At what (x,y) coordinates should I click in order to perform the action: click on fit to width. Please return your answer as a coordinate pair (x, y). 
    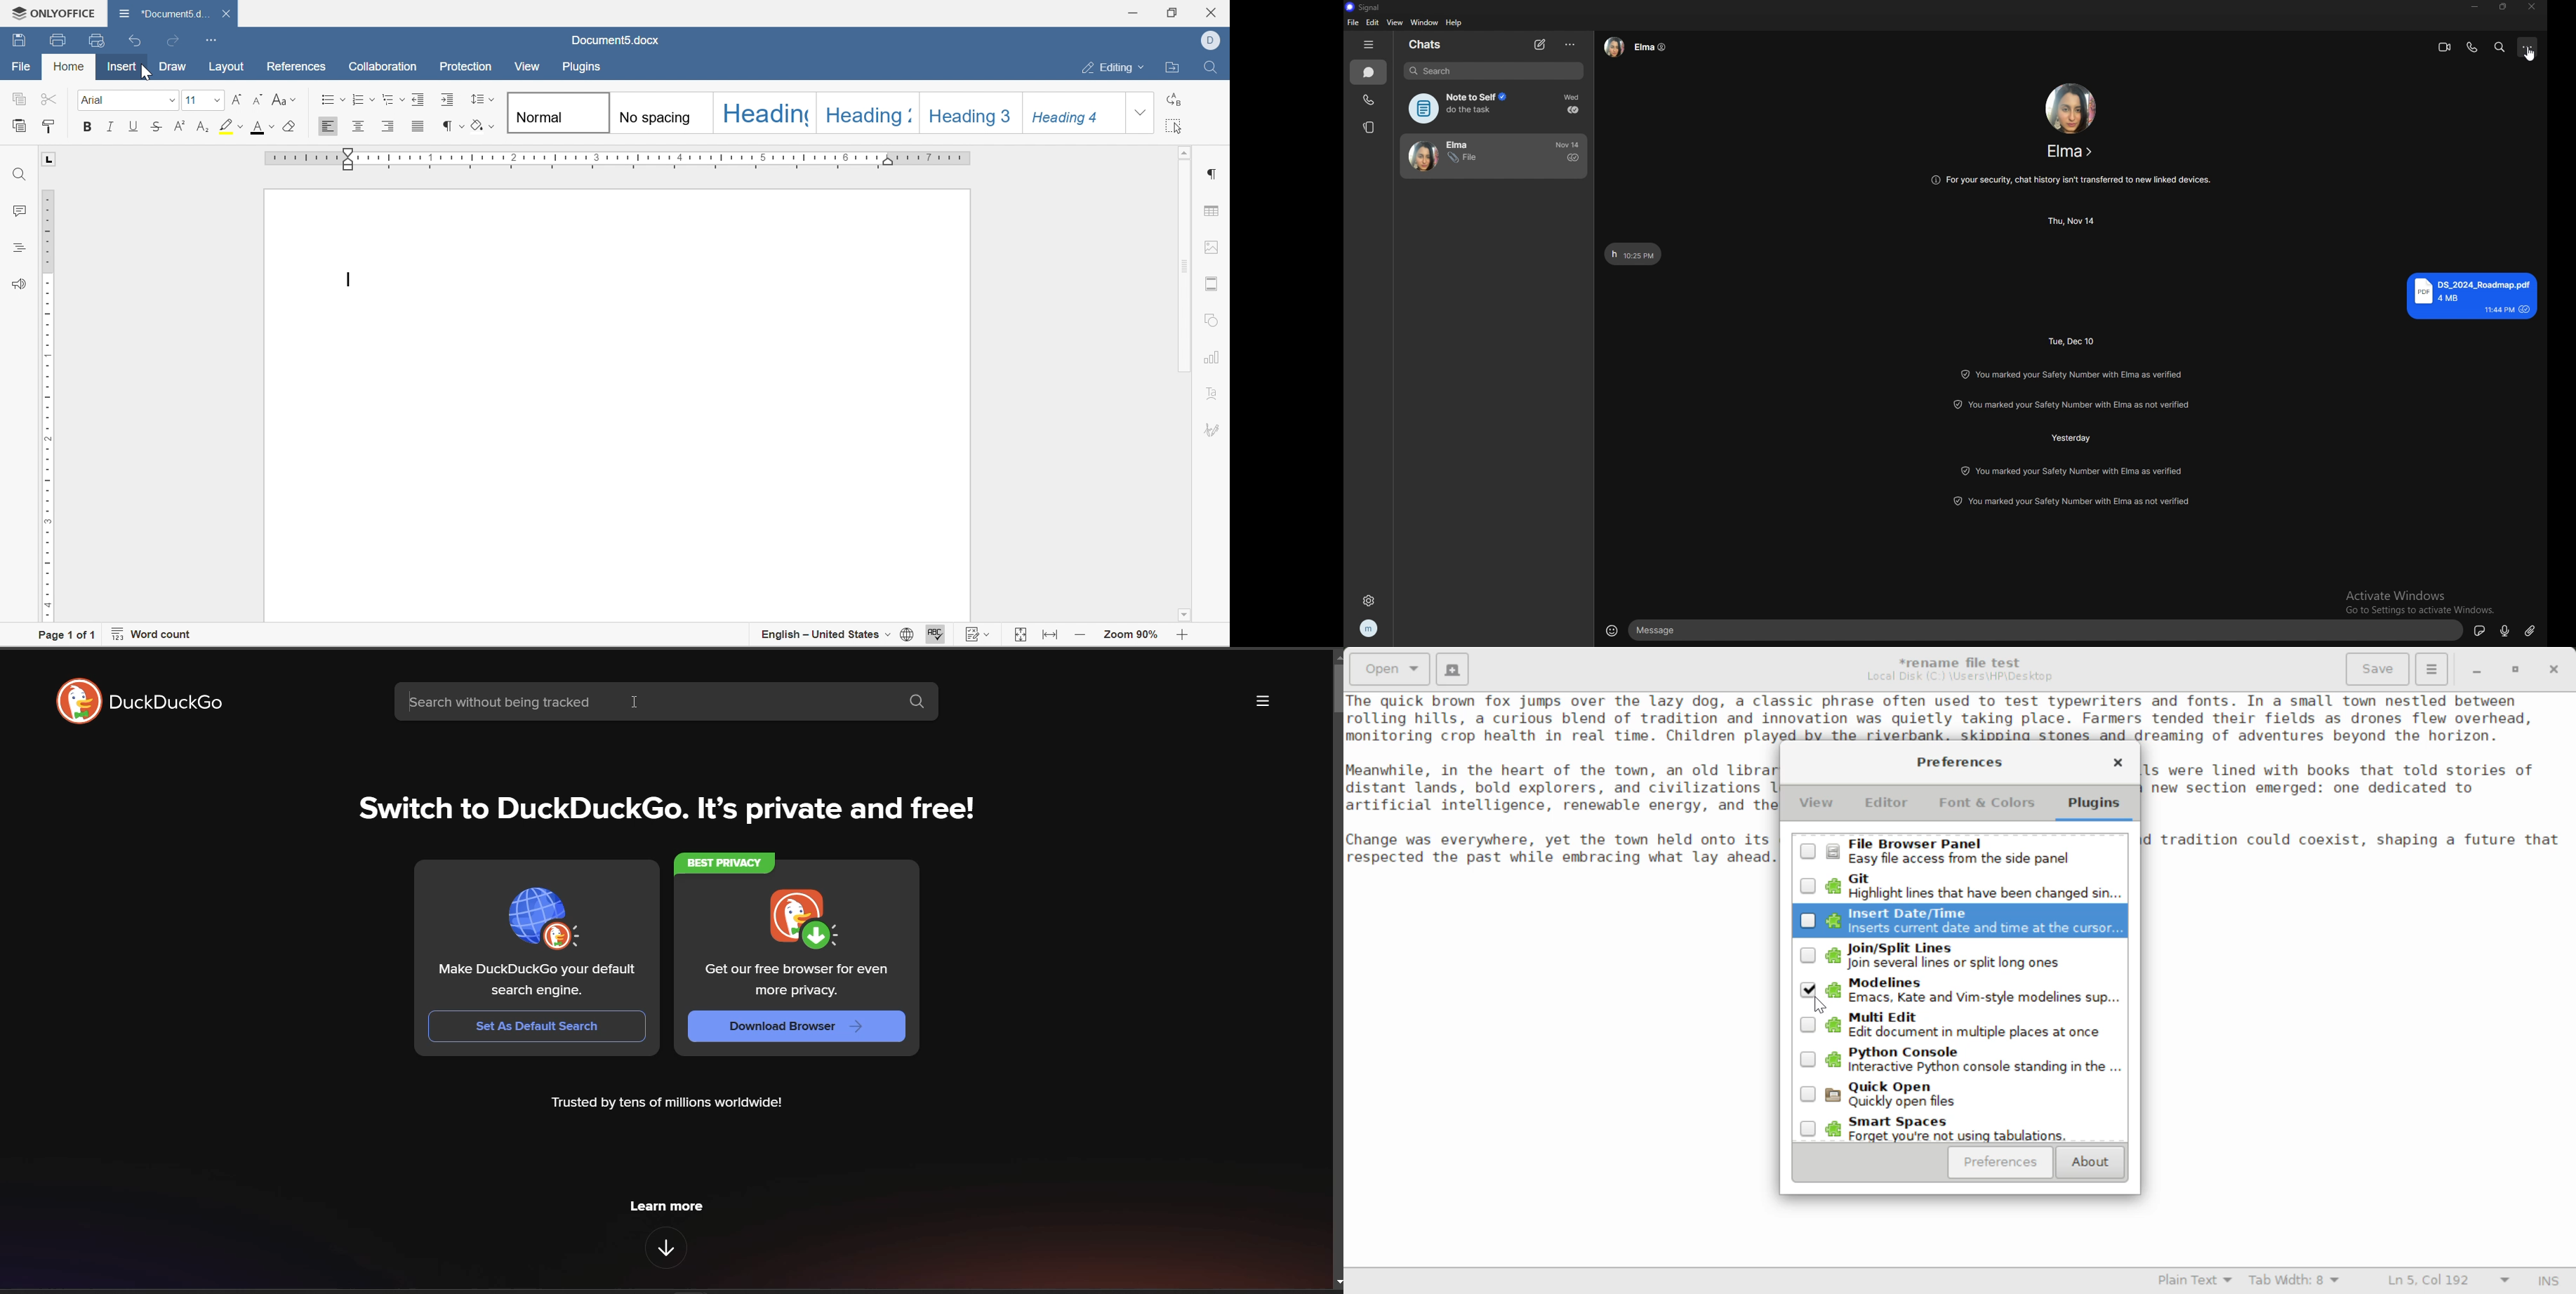
    Looking at the image, I should click on (1019, 636).